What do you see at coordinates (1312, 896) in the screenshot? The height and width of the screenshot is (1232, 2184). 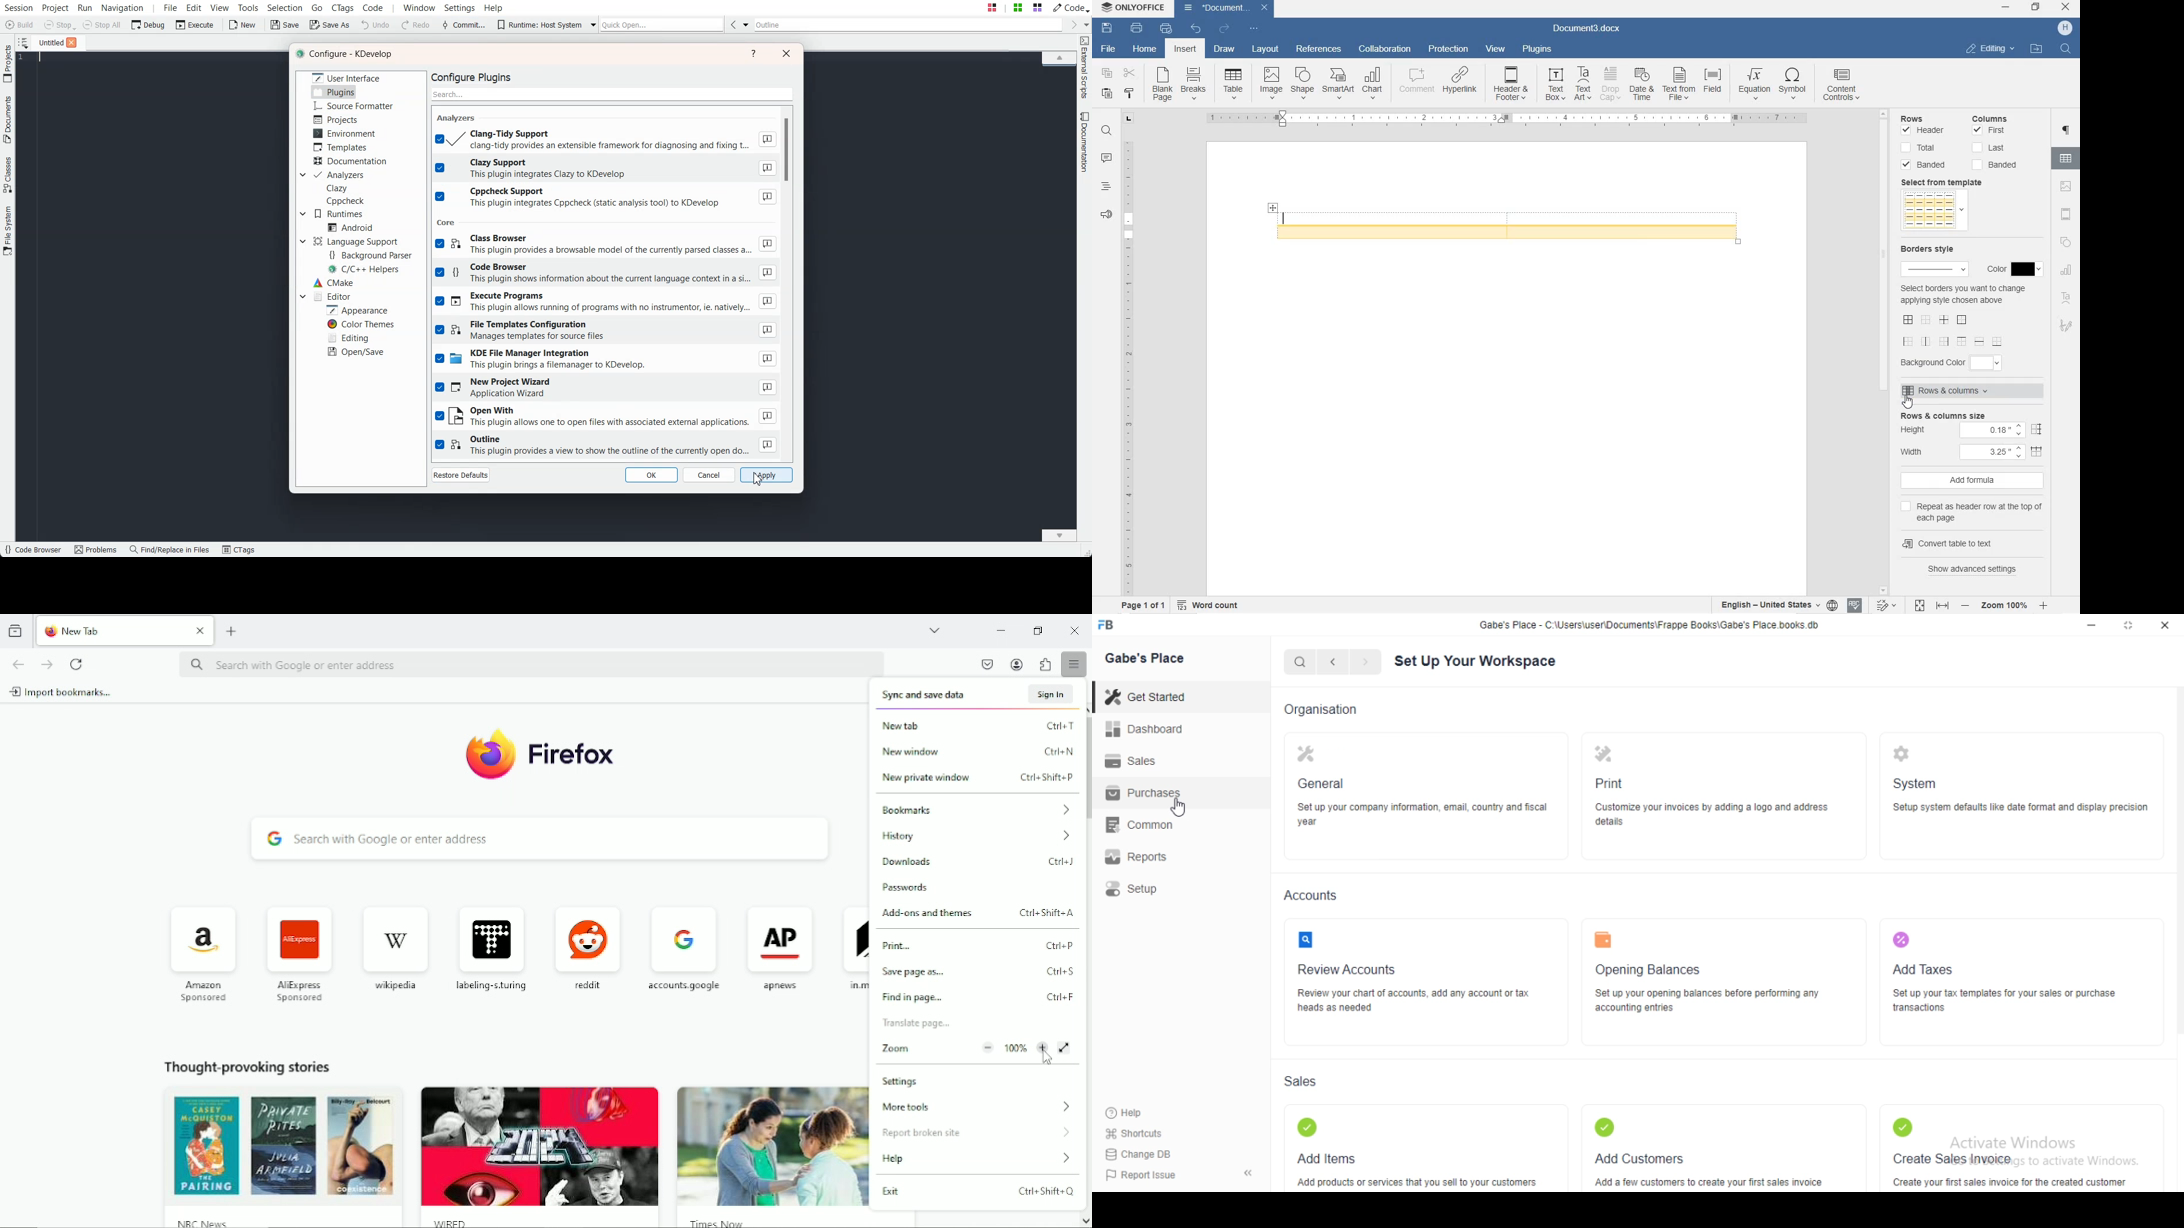 I see `Accounts` at bounding box center [1312, 896].